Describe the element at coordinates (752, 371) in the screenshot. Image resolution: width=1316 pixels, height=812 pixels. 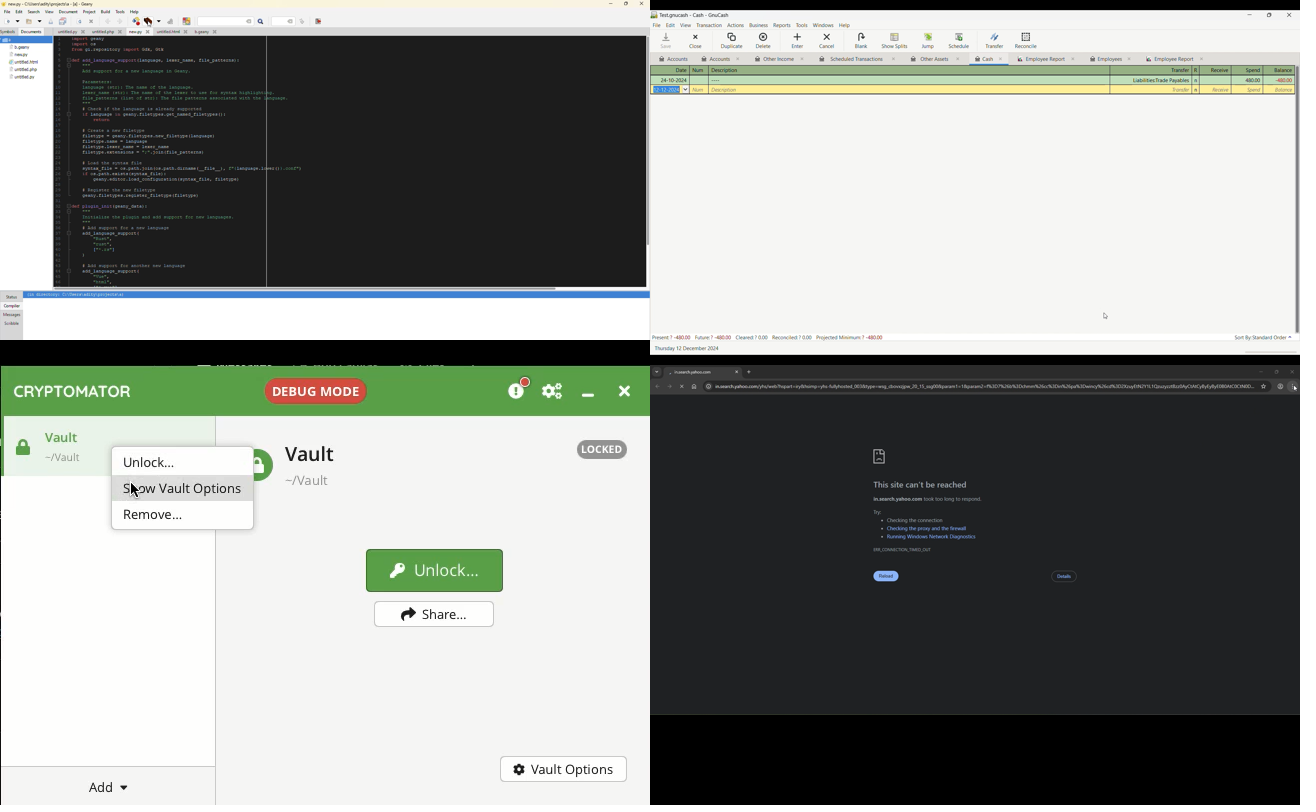
I see `add tab` at that location.